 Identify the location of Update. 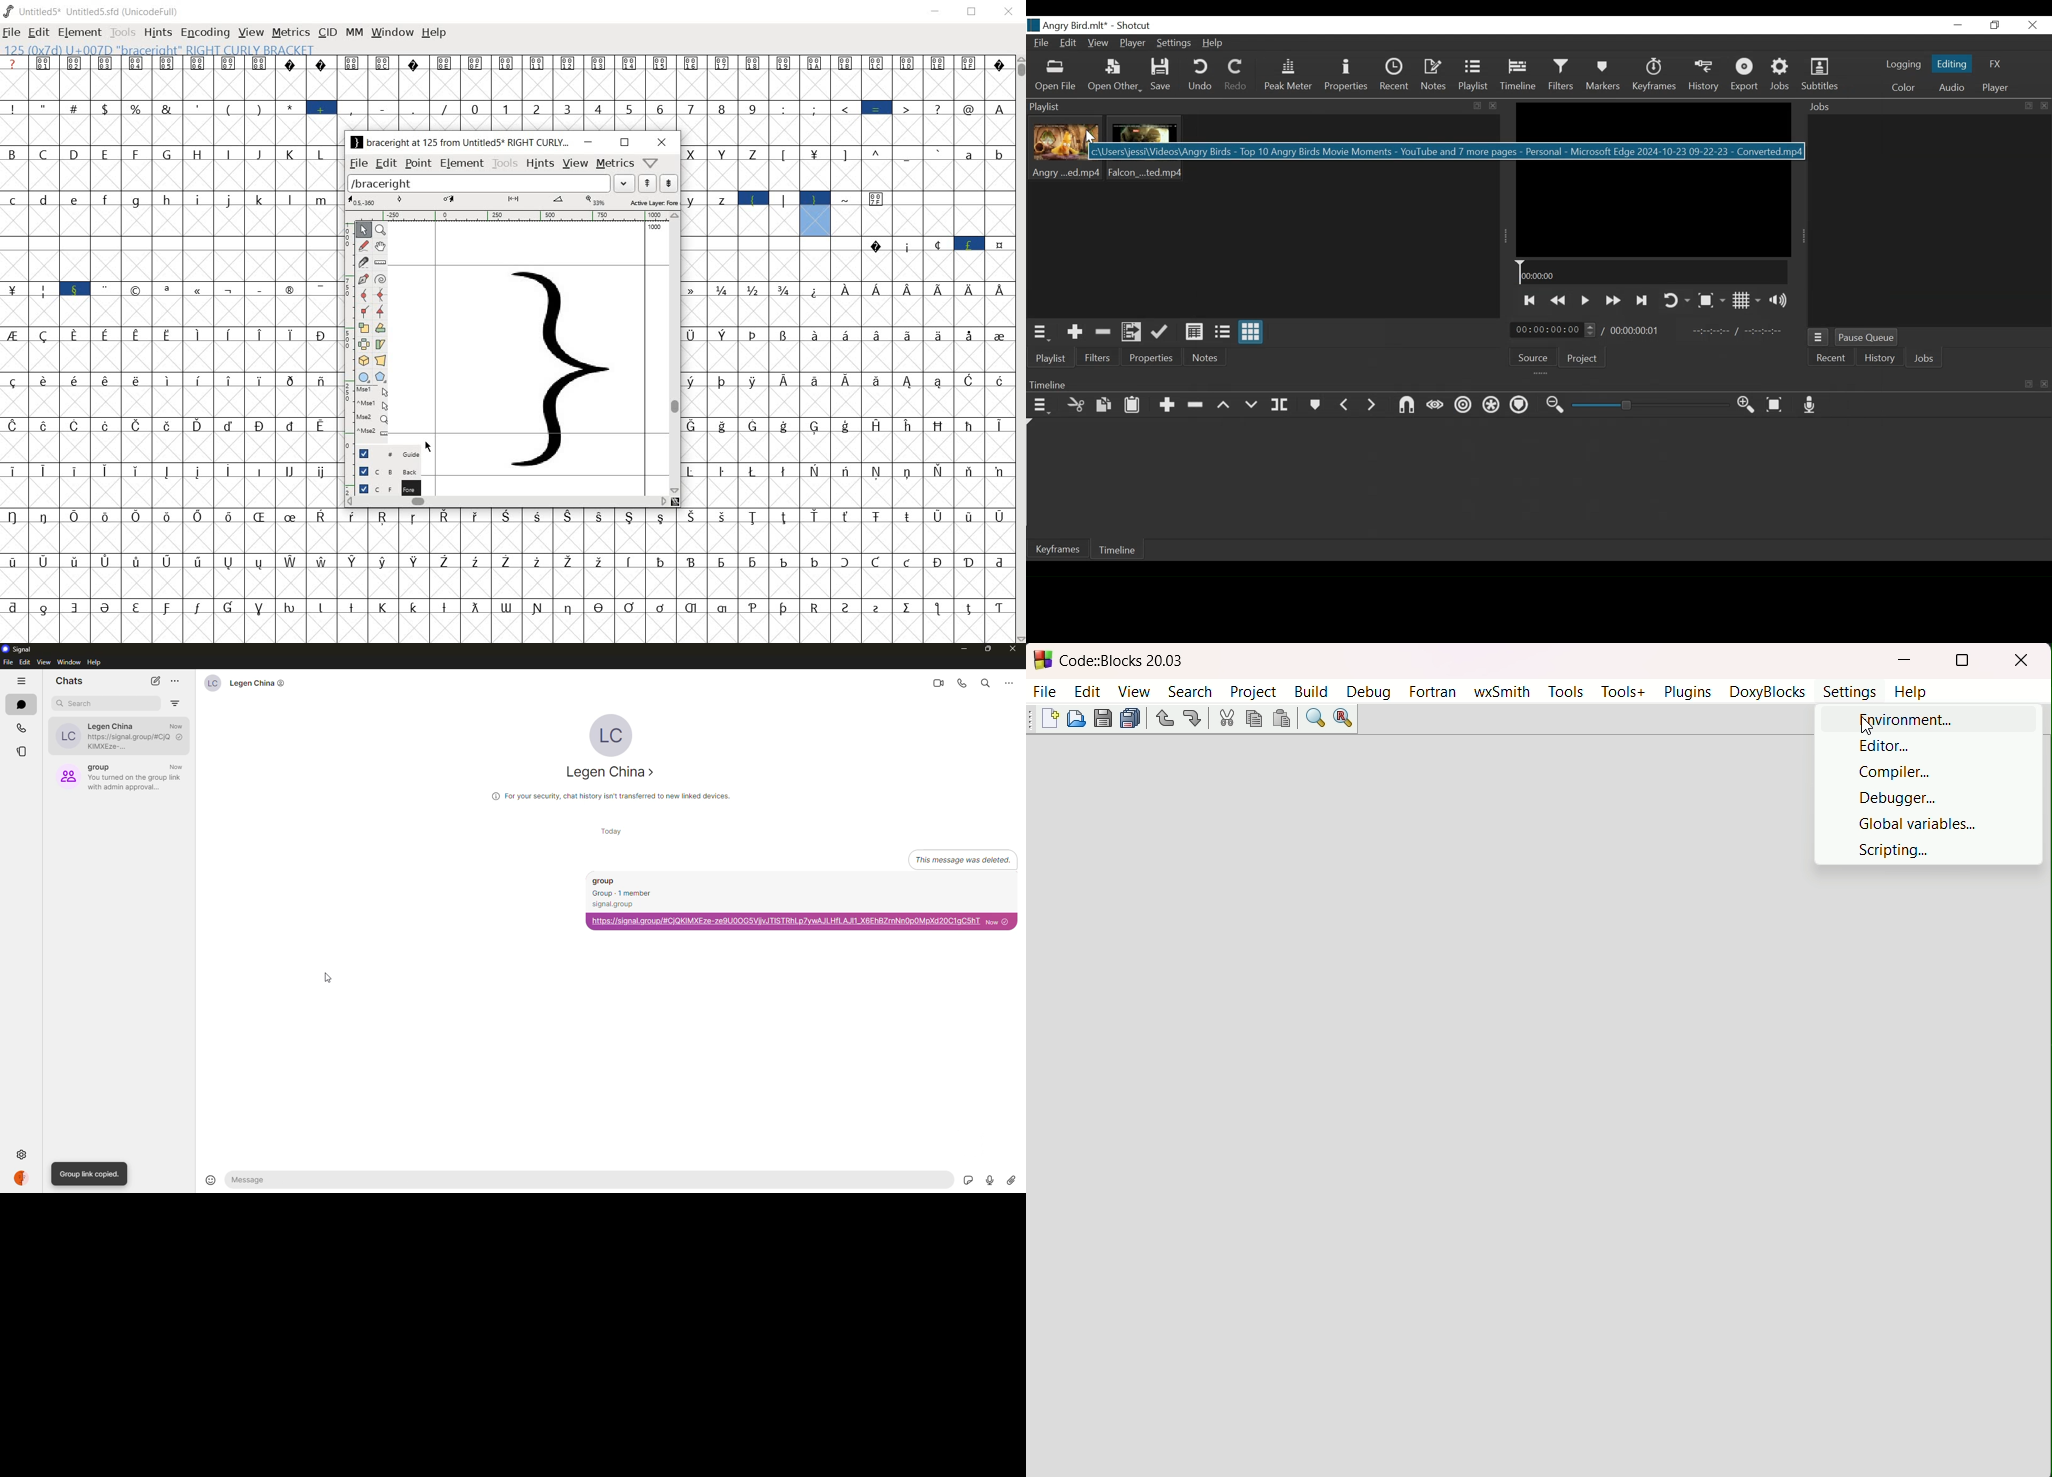
(1162, 332).